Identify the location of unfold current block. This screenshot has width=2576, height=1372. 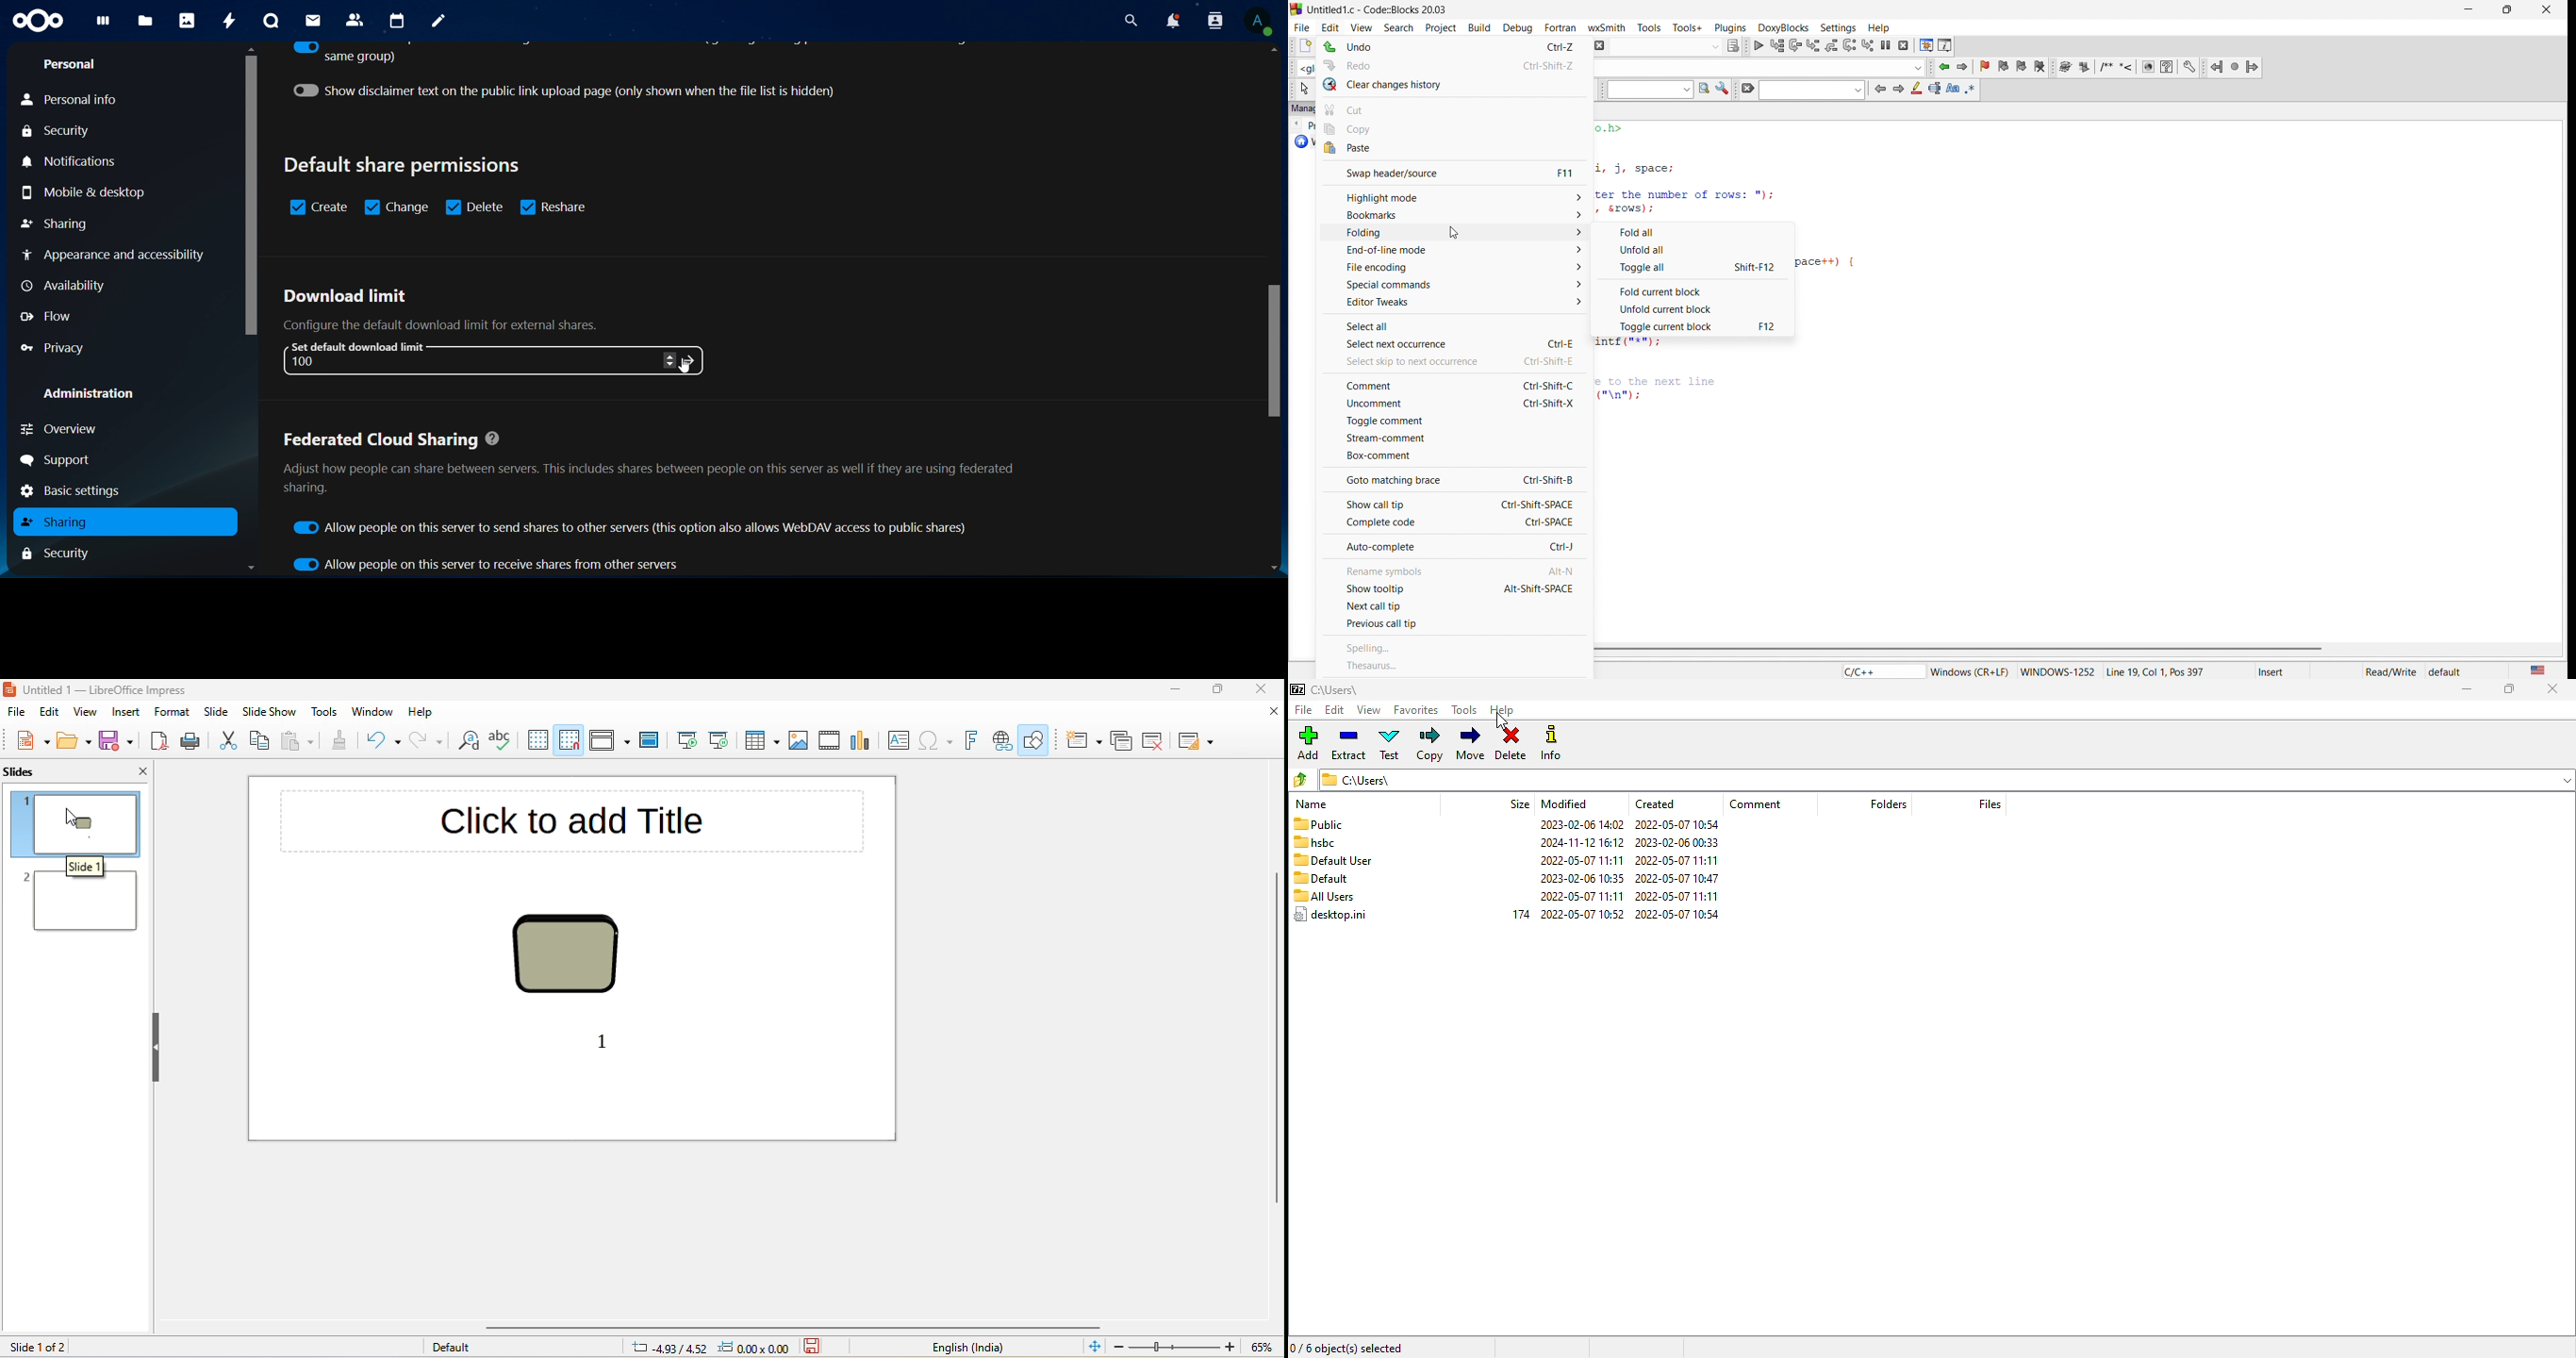
(1695, 308).